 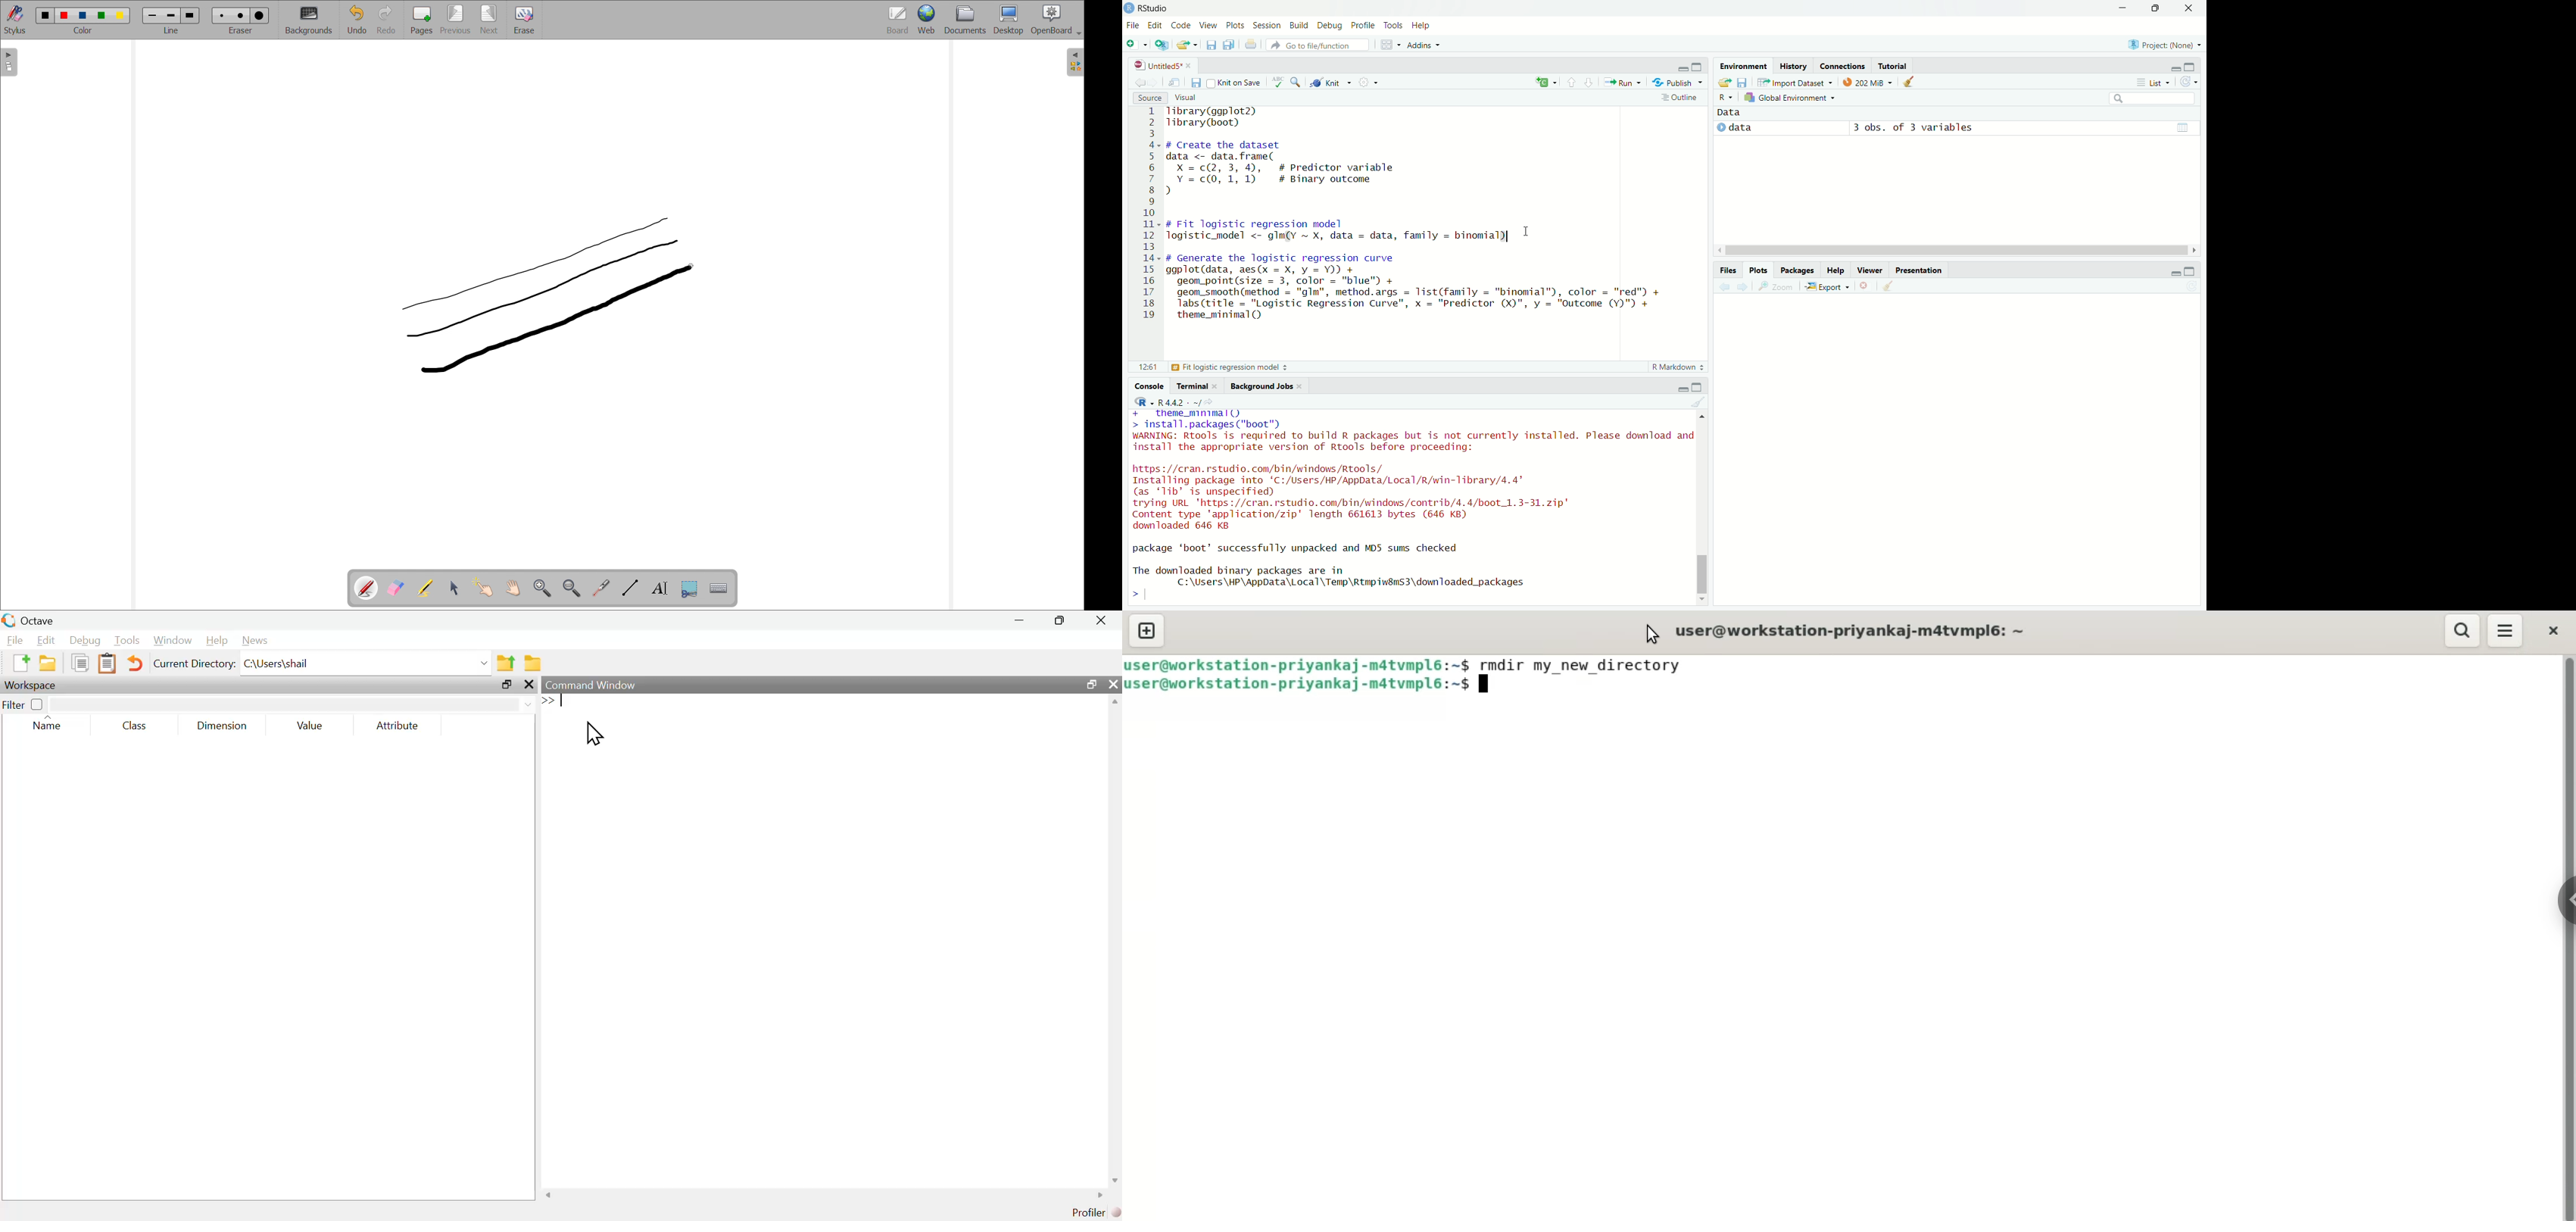 I want to click on Eraser size, so click(x=223, y=15).